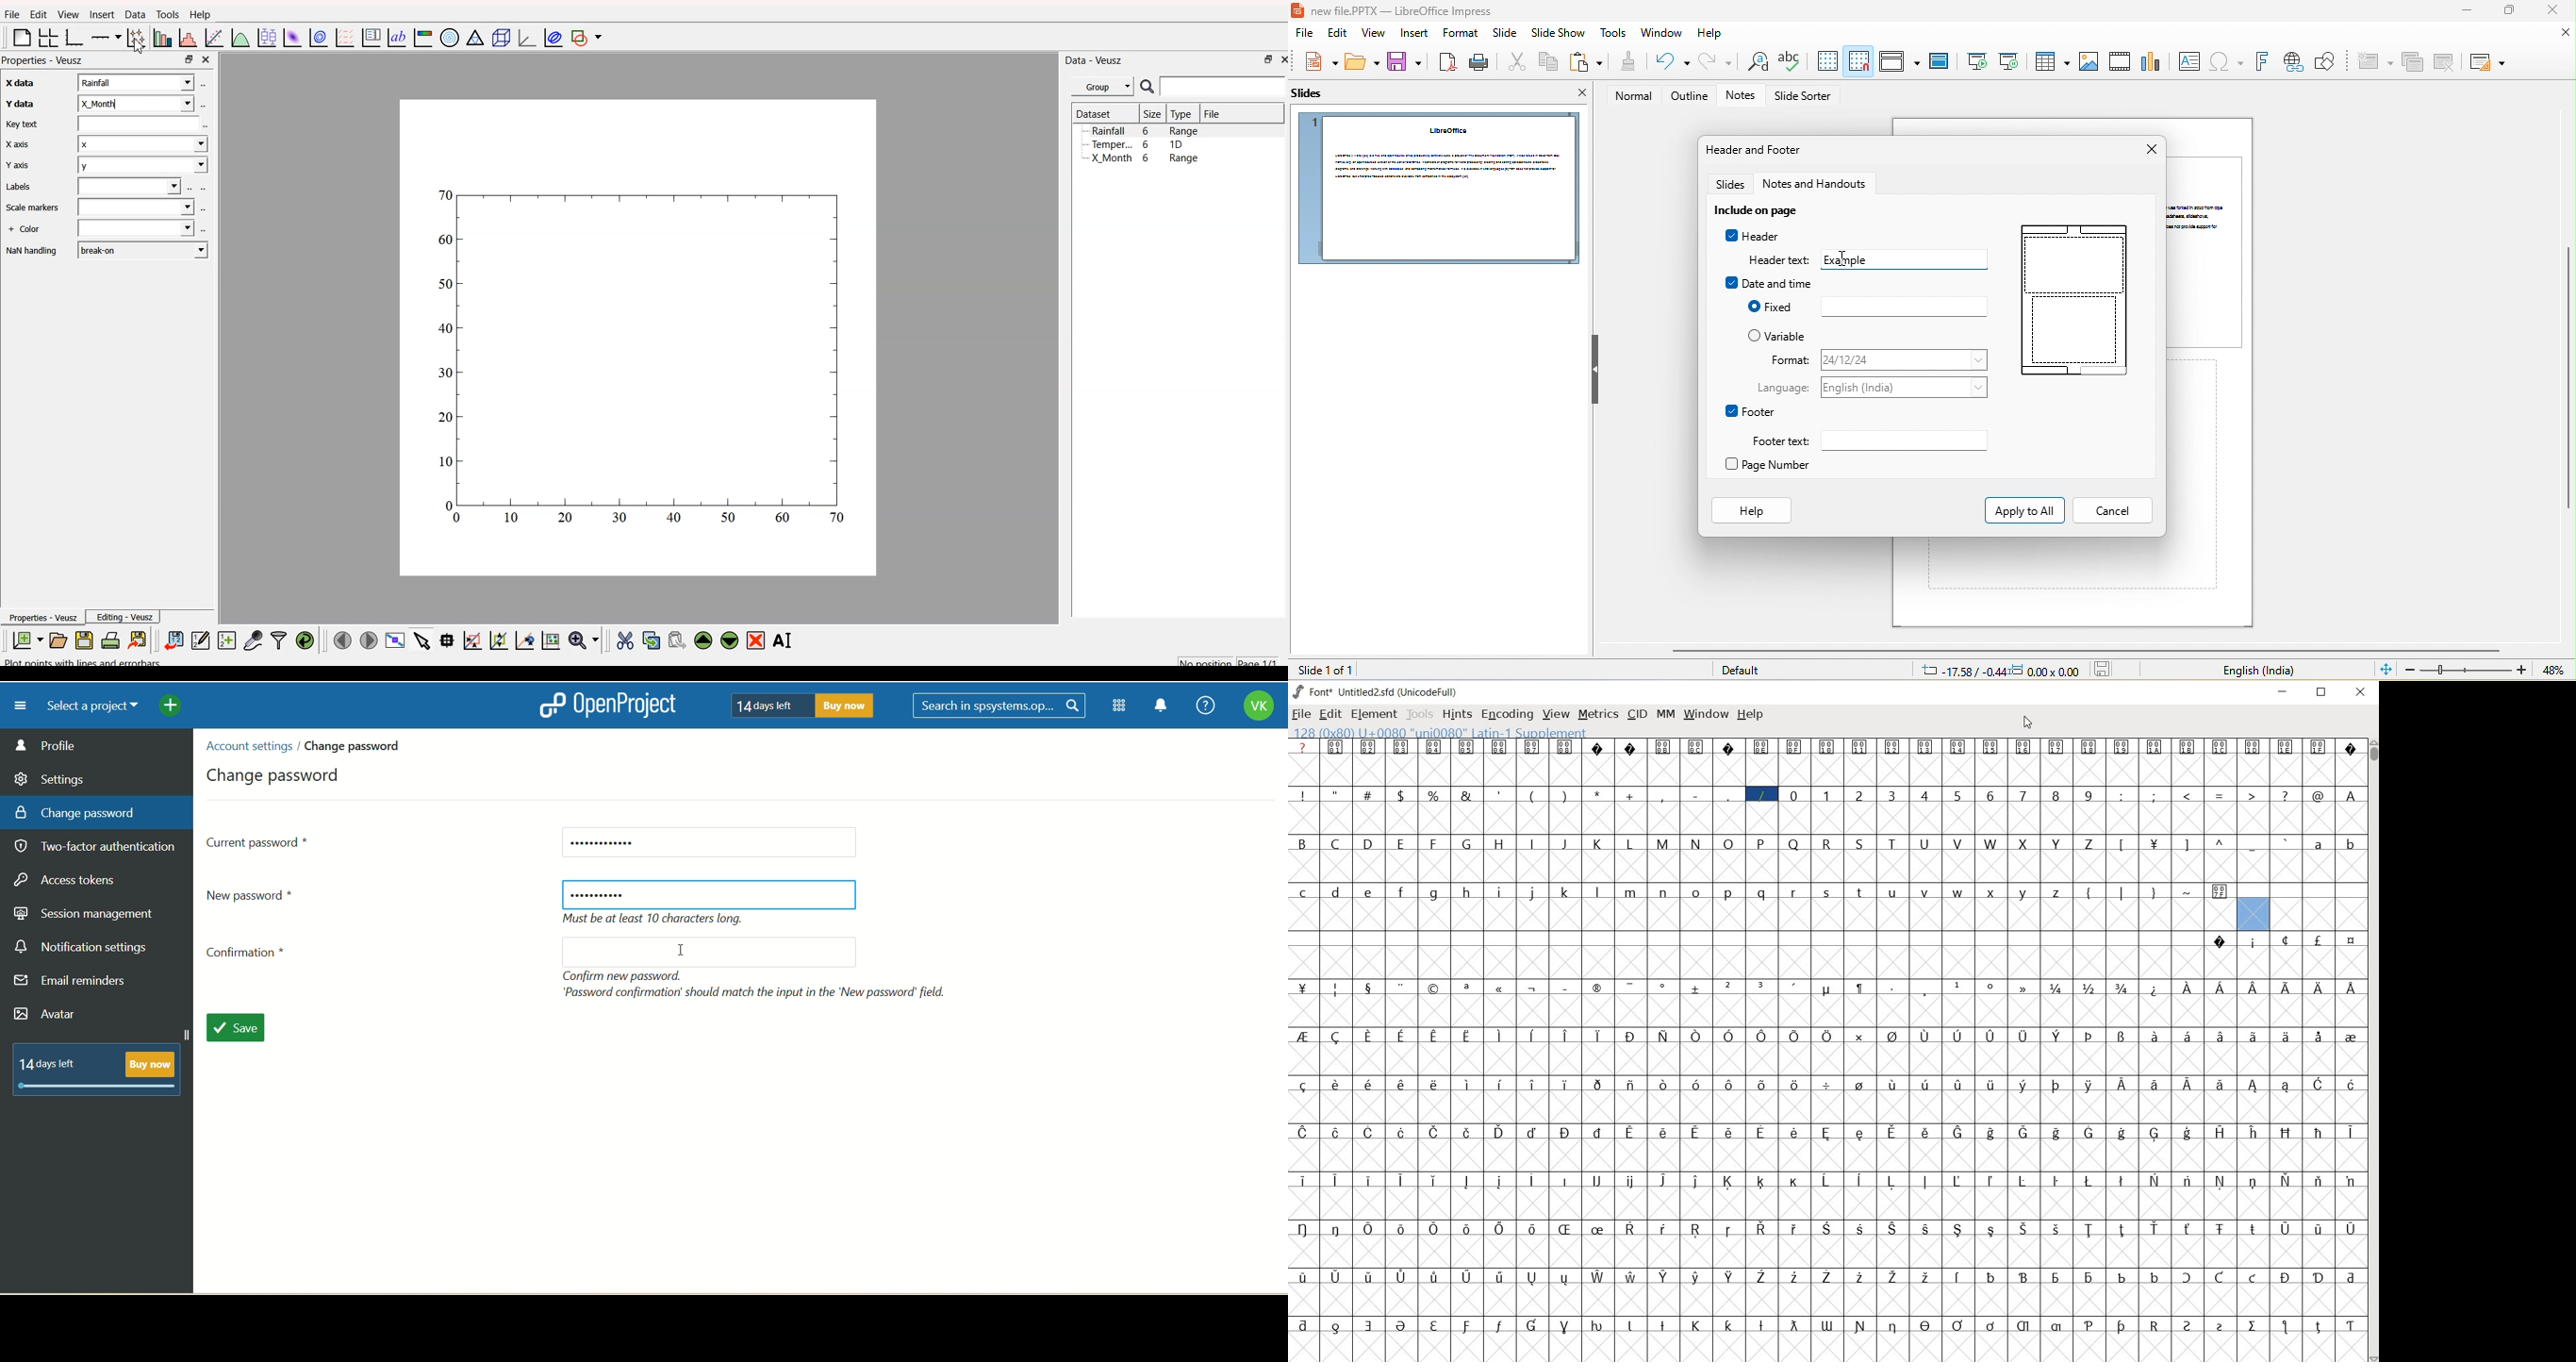 The image size is (2576, 1372). Describe the element at coordinates (2029, 722) in the screenshot. I see `CURSOR` at that location.